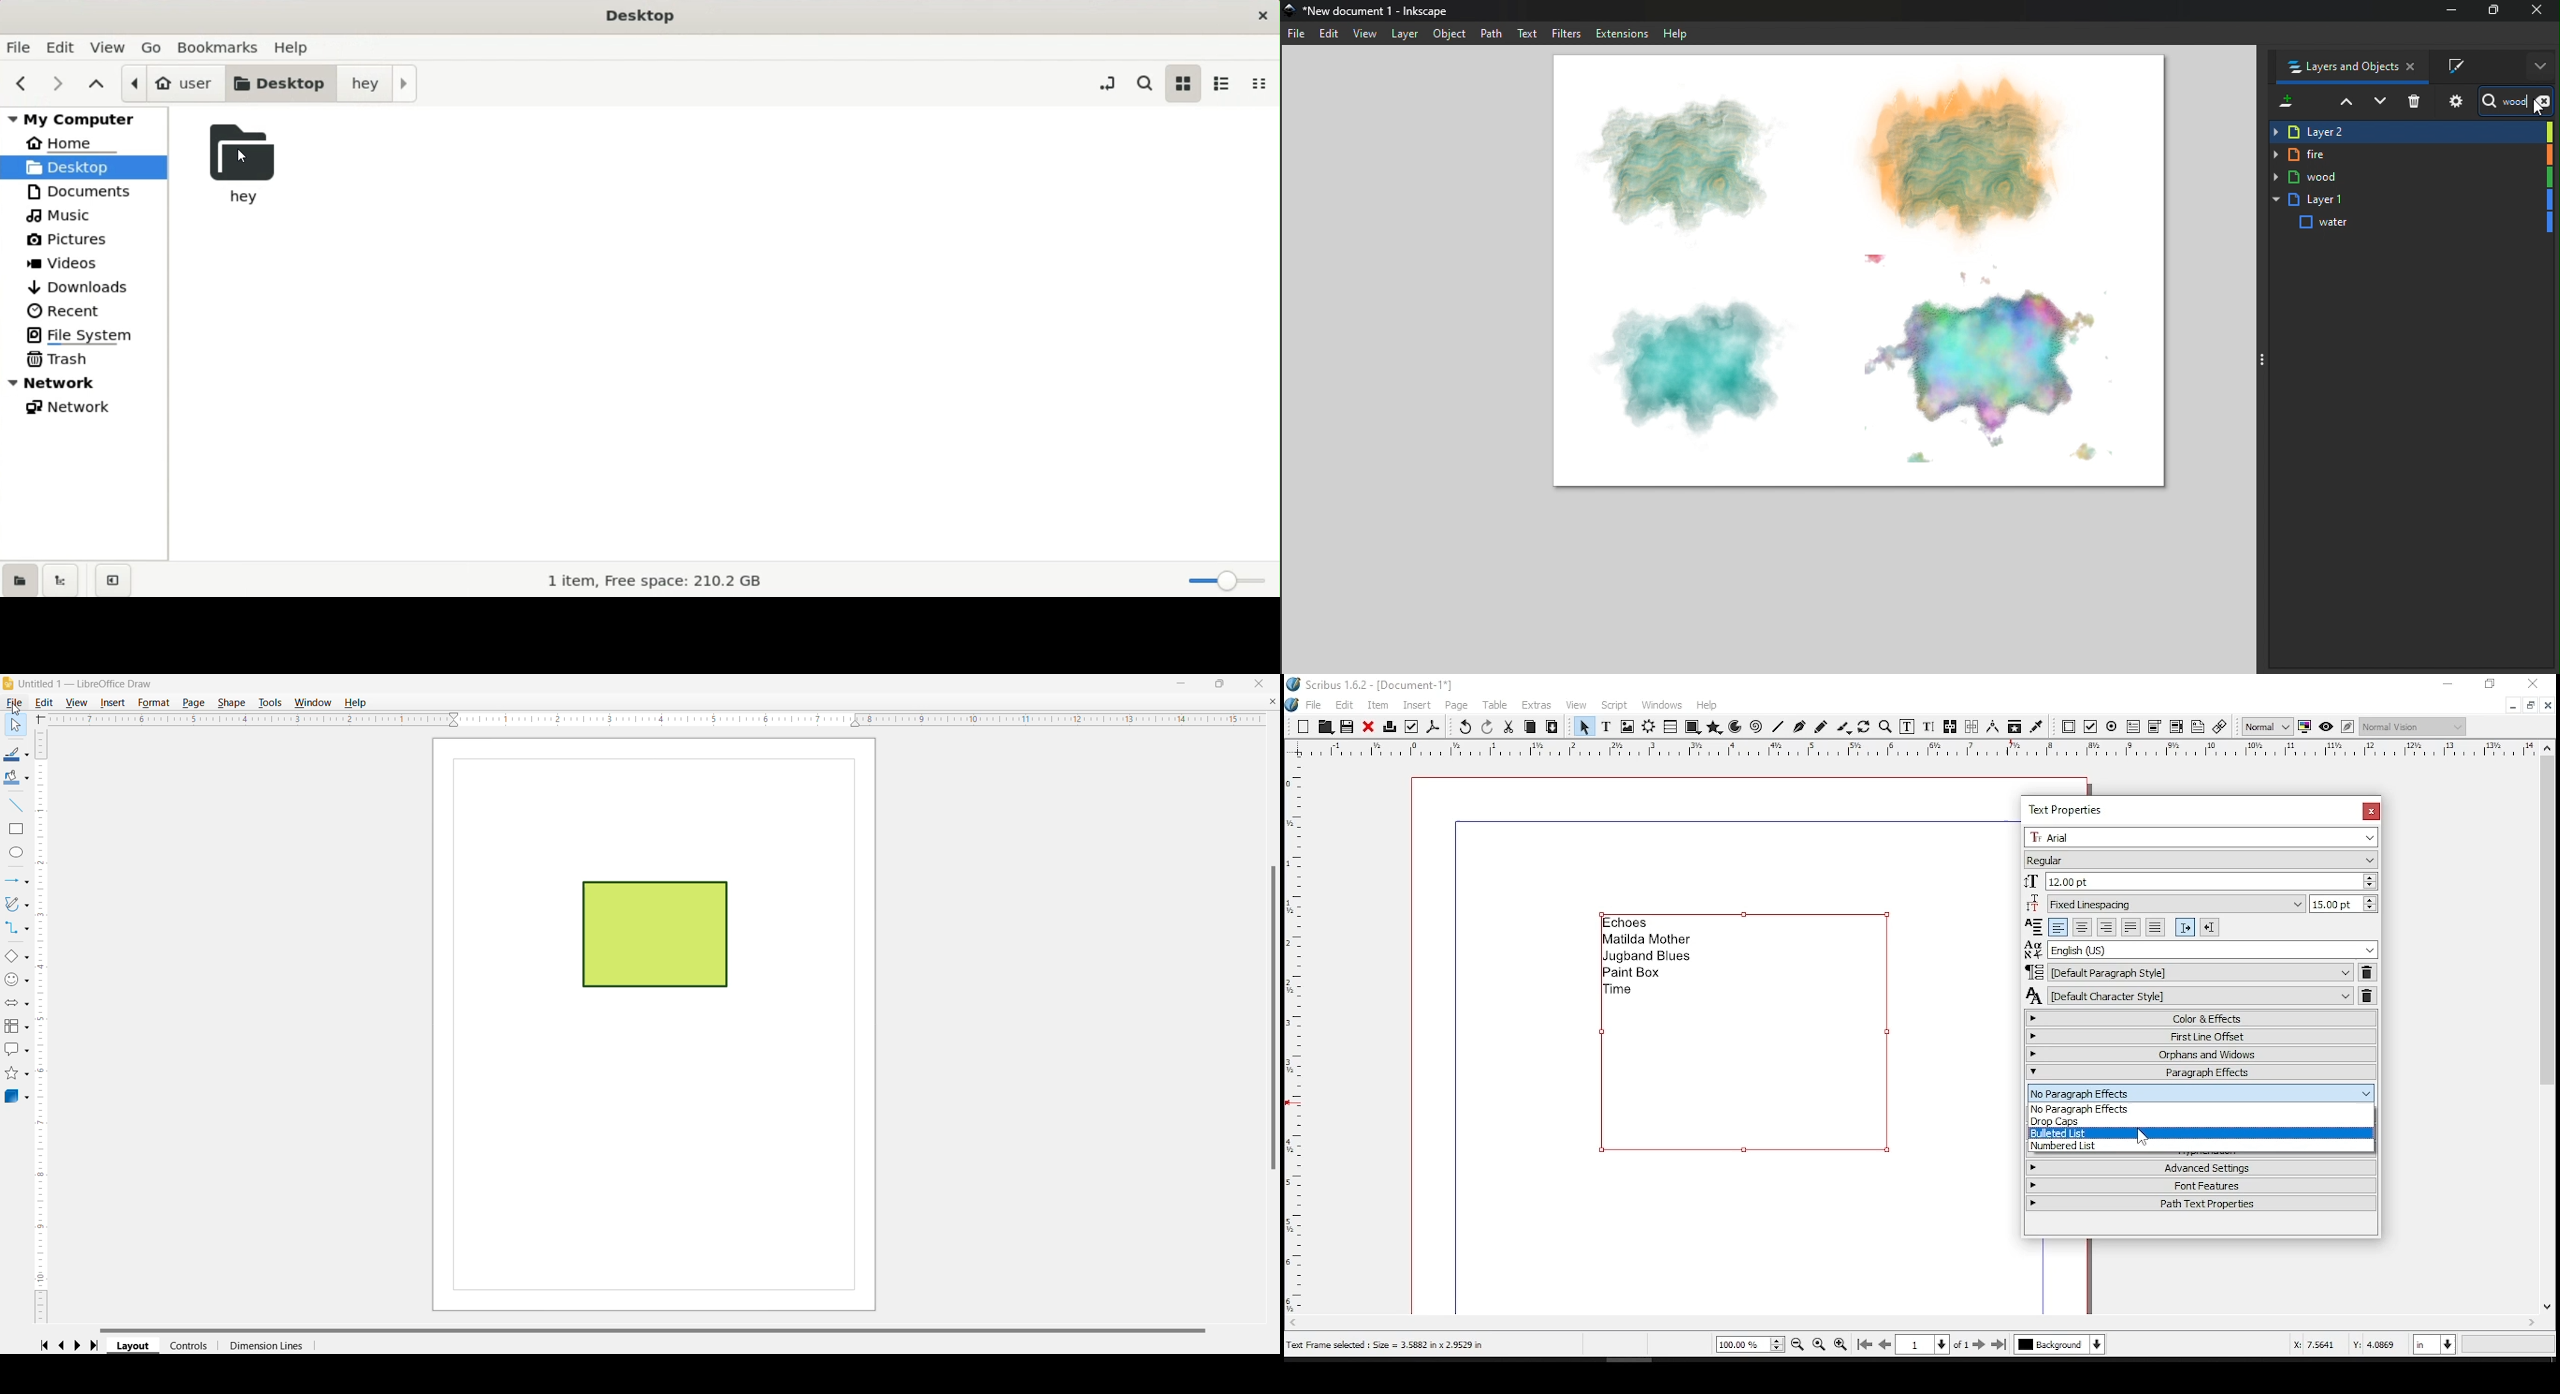 Image resolution: width=2576 pixels, height=1400 pixels. Describe the element at coordinates (1584, 726) in the screenshot. I see `select item` at that location.